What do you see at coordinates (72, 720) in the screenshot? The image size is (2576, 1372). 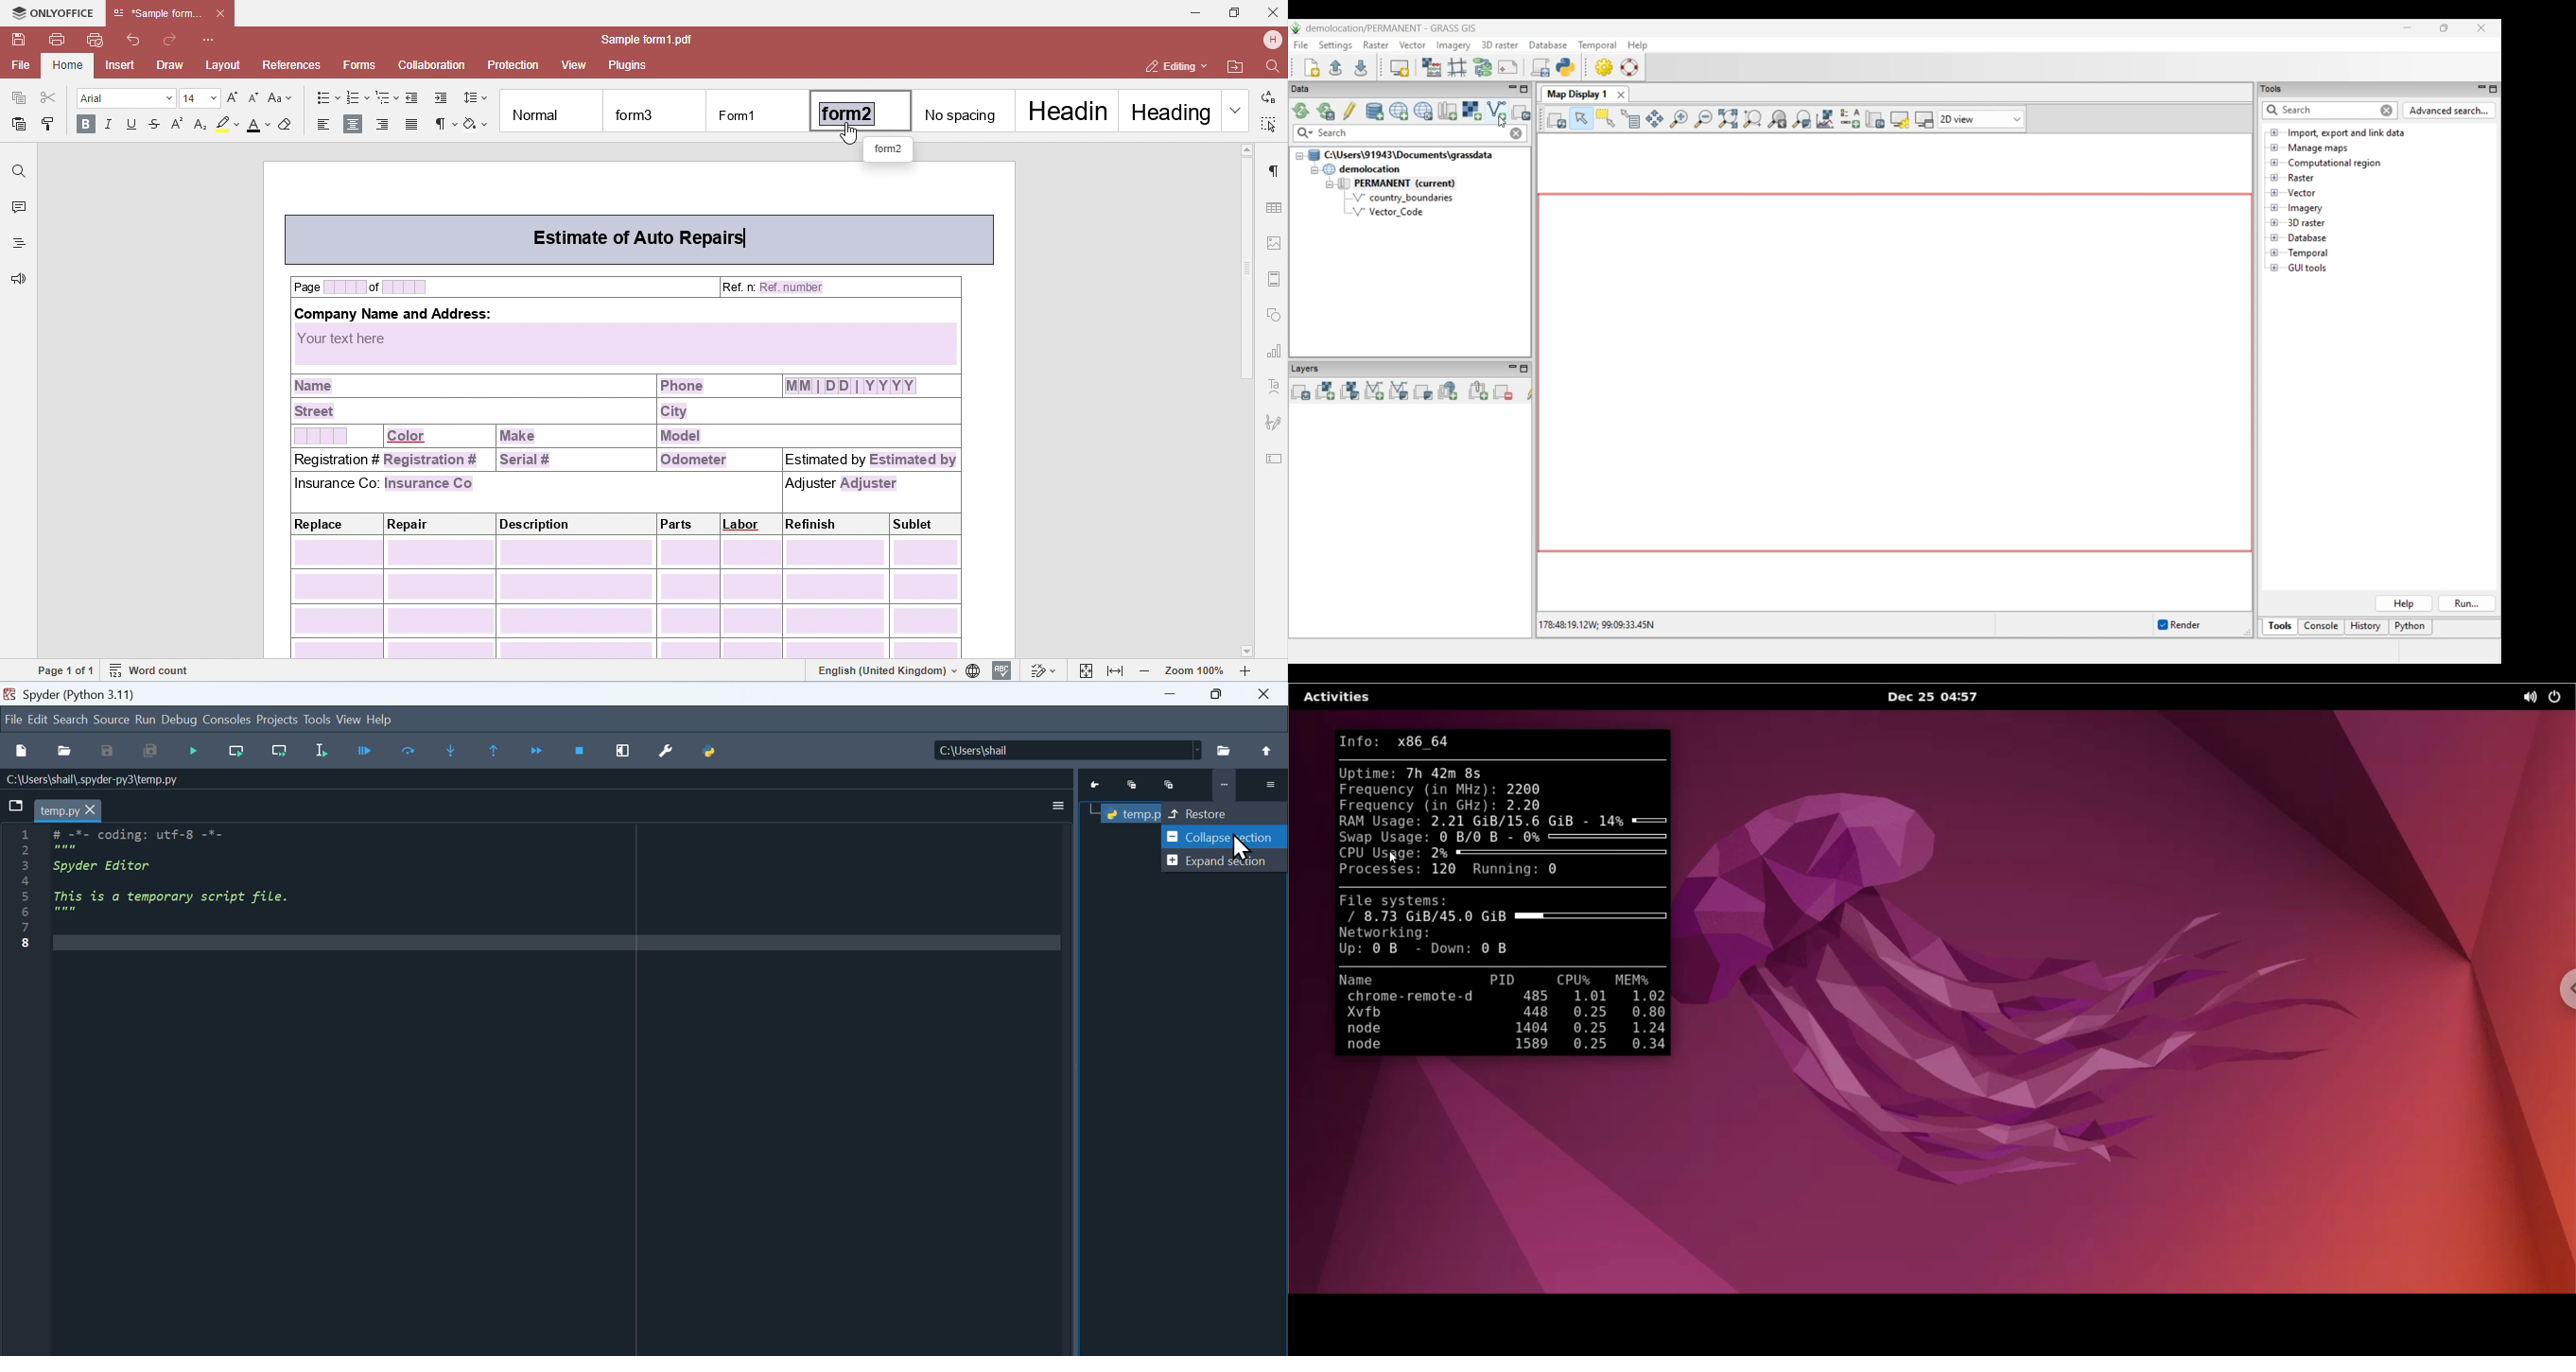 I see `search` at bounding box center [72, 720].